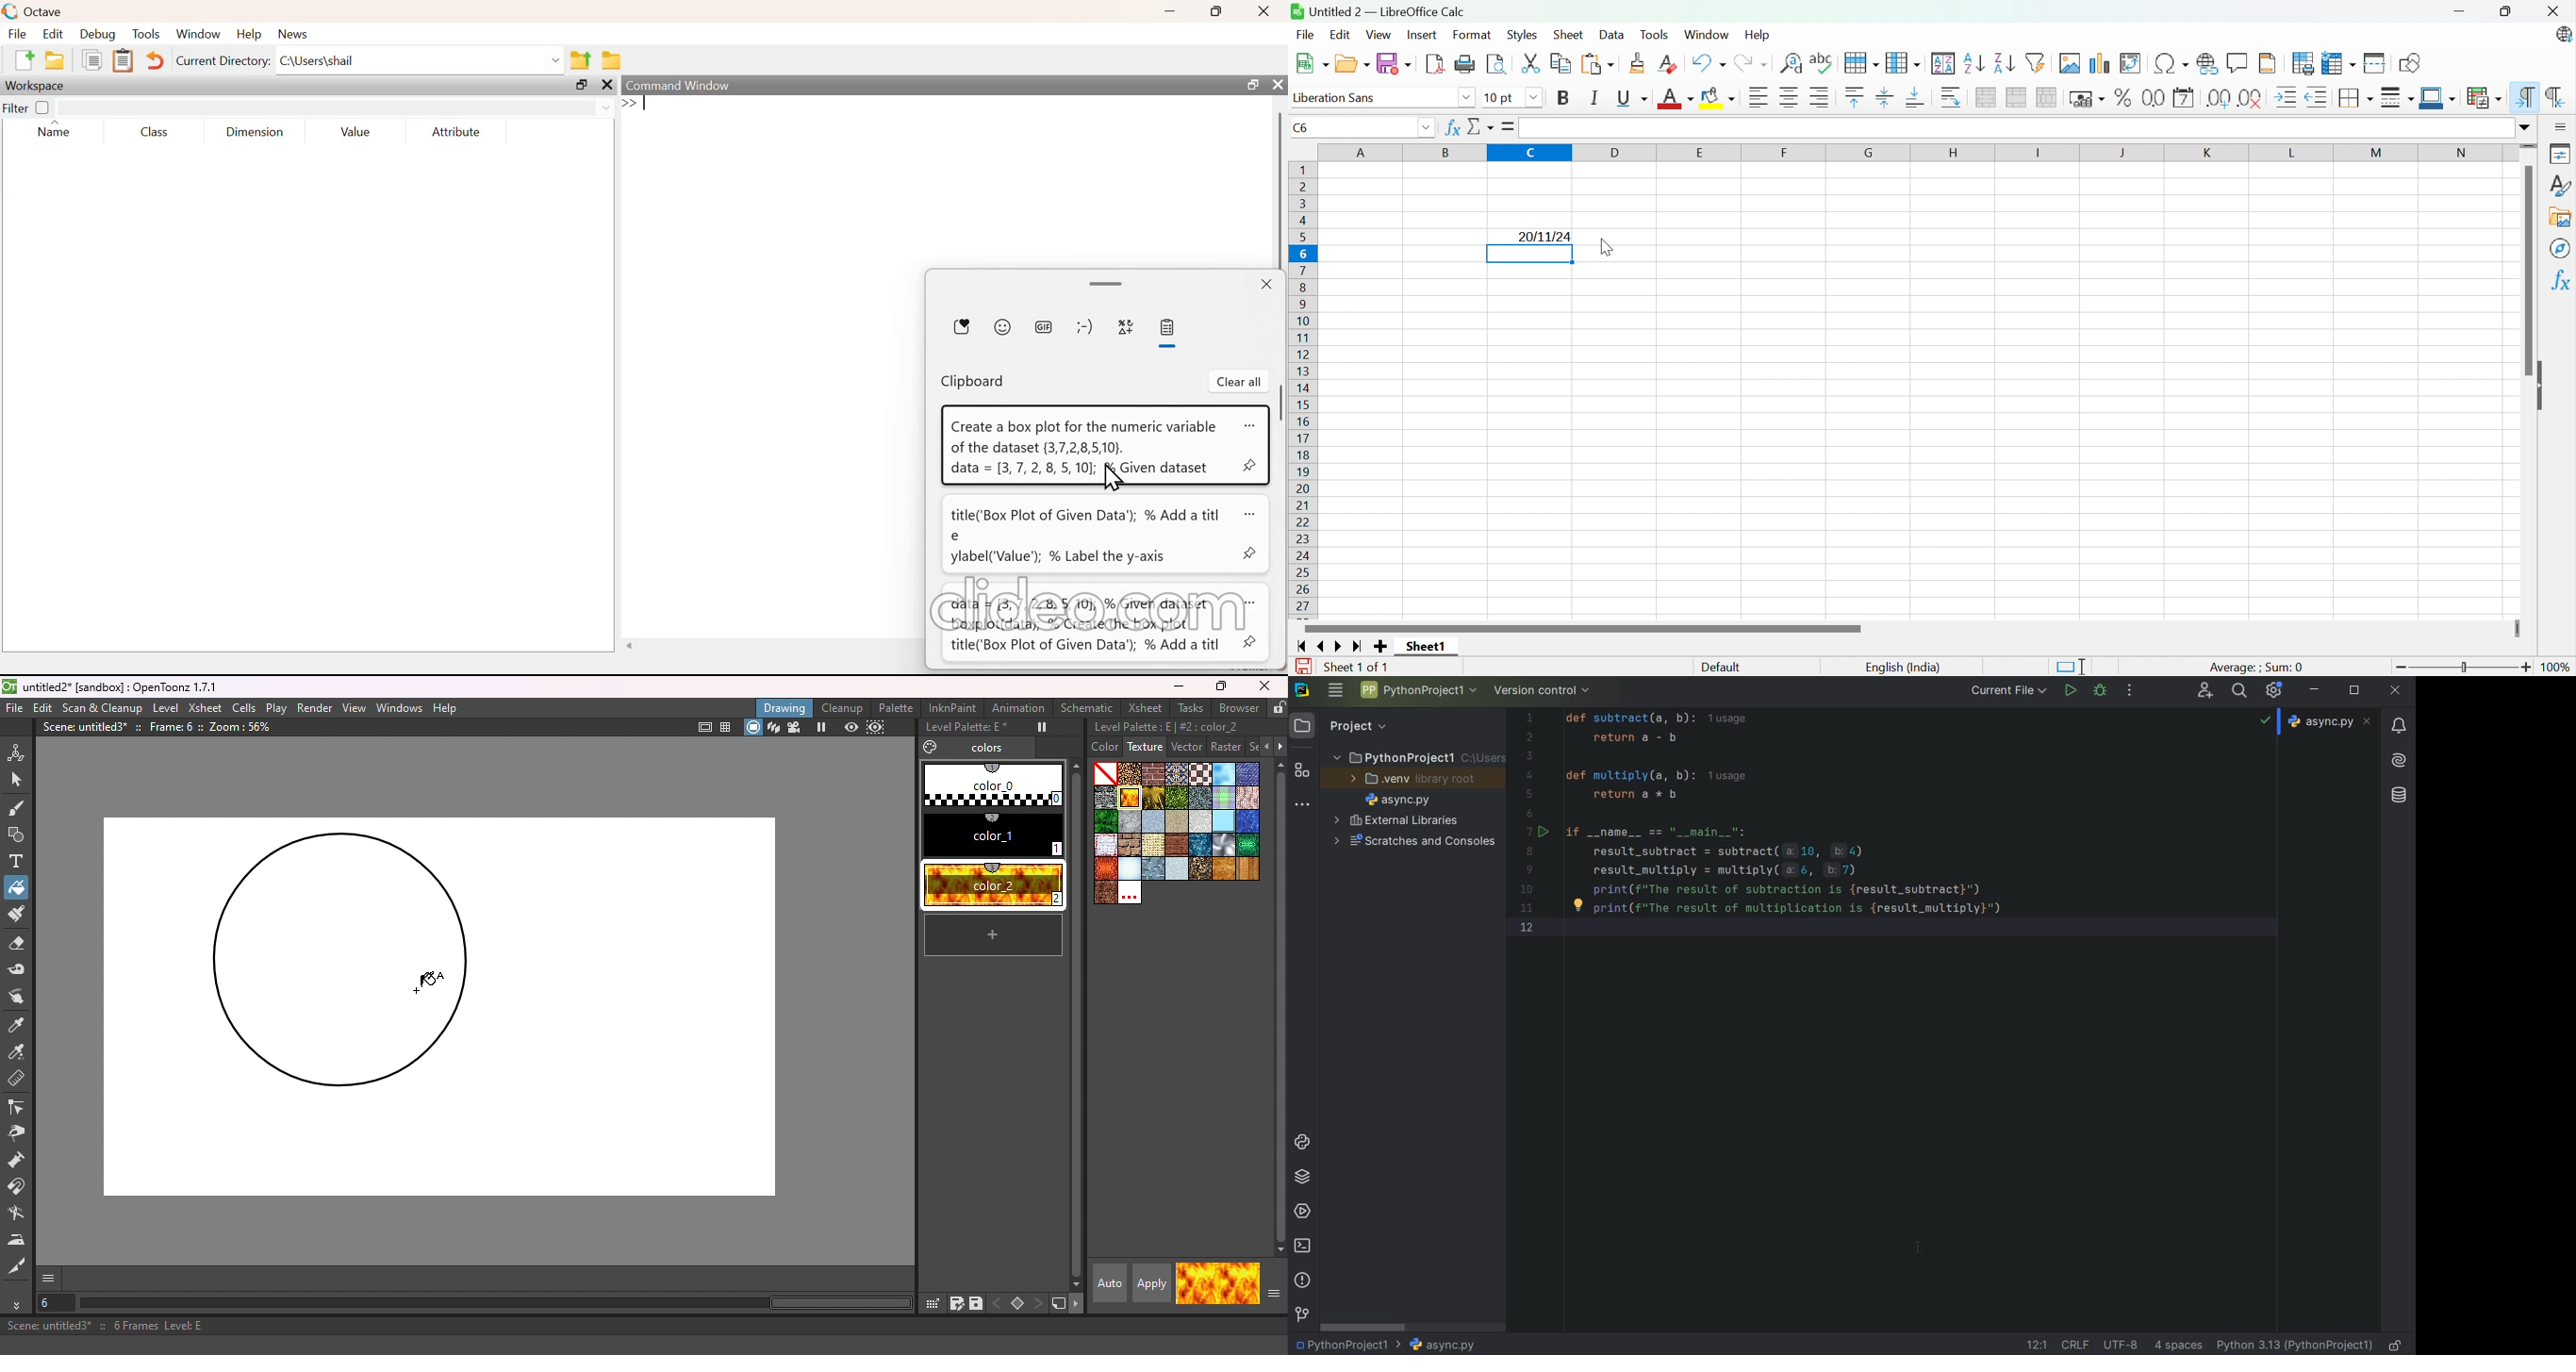  I want to click on Close, so click(1477, 127).